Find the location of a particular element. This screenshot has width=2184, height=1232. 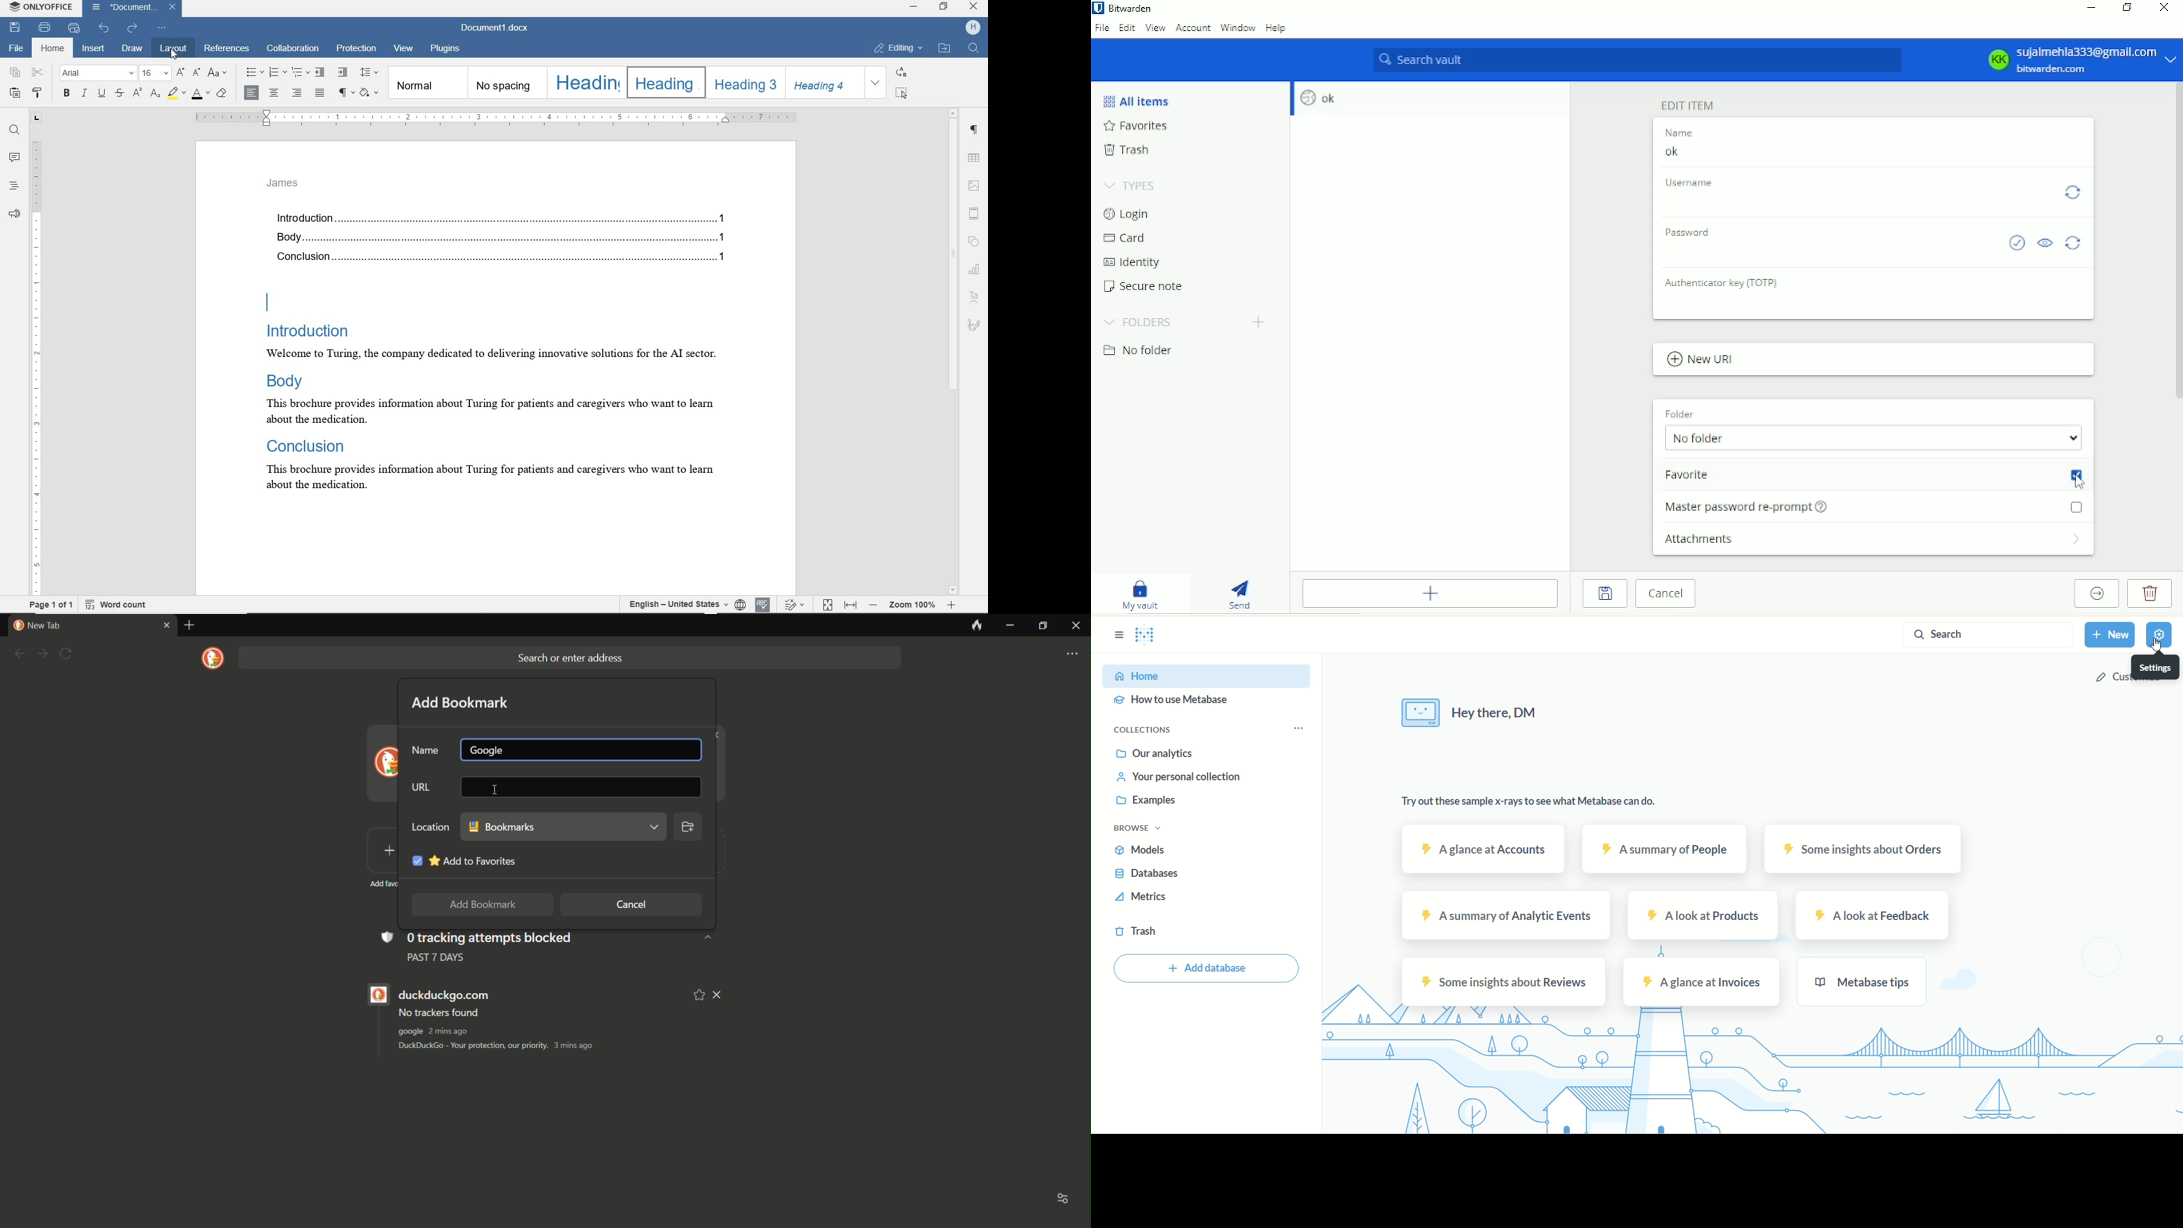

print is located at coordinates (45, 27).